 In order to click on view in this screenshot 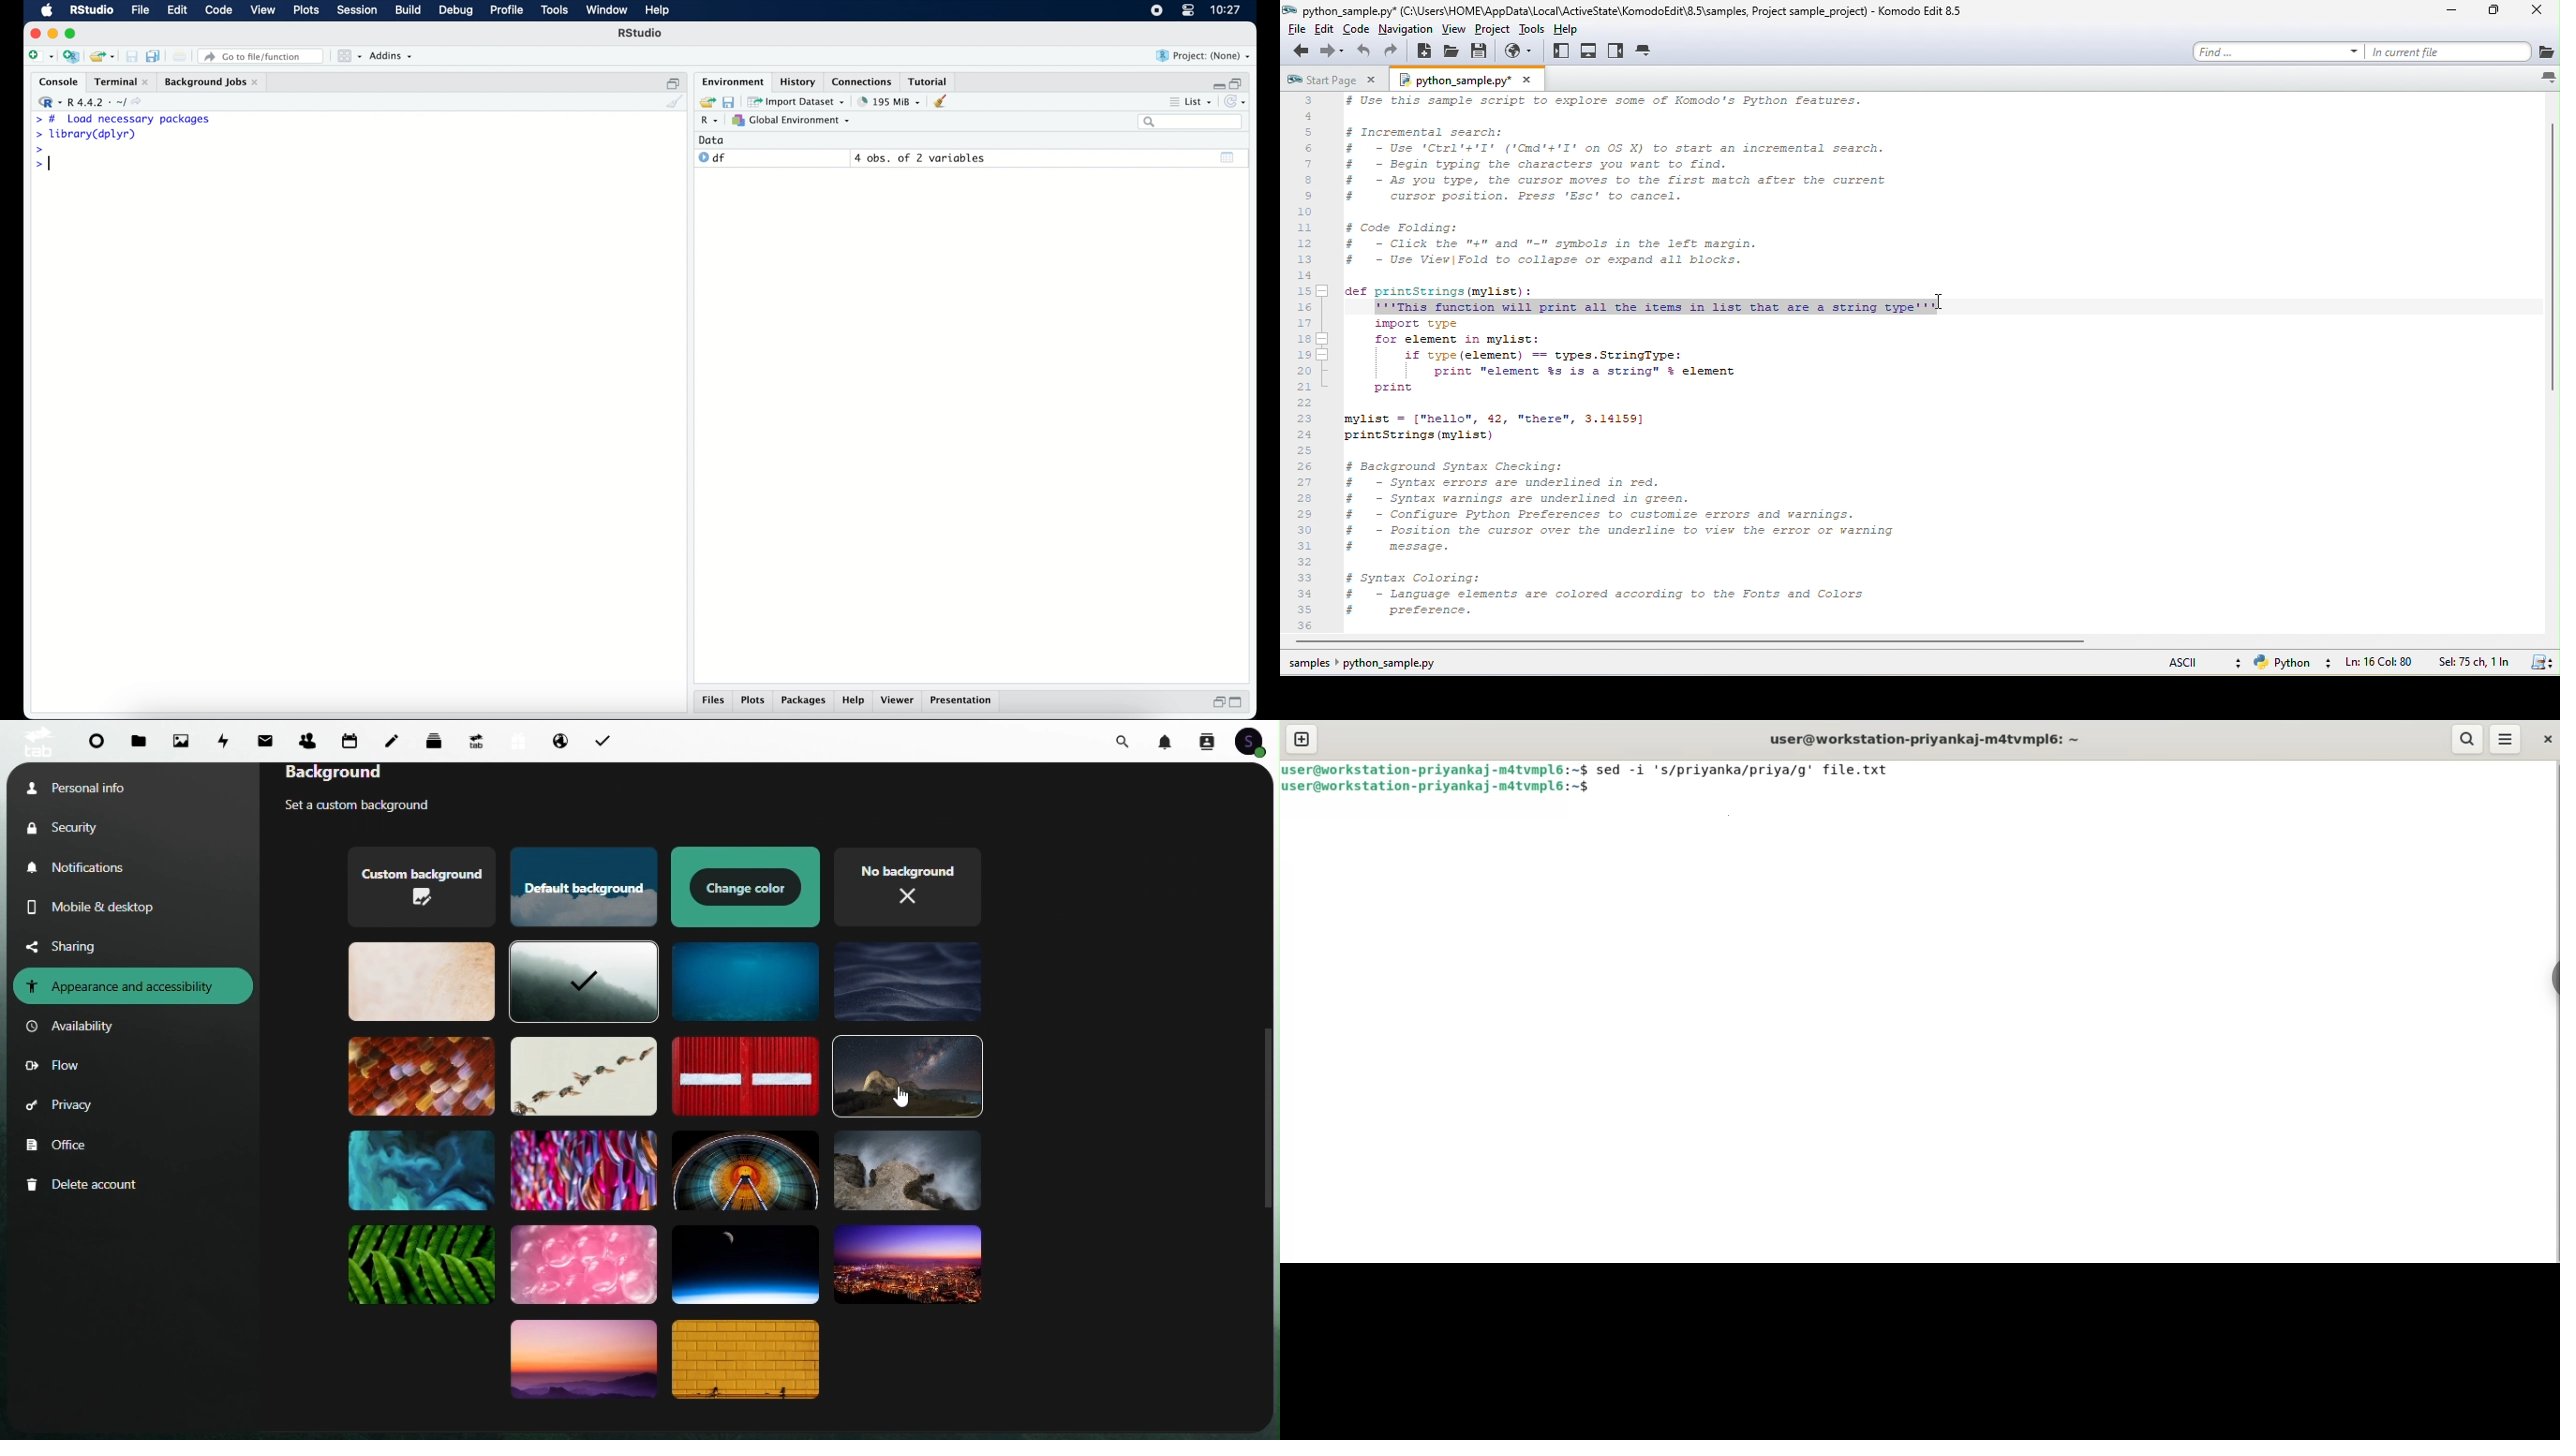, I will do `click(1452, 30)`.